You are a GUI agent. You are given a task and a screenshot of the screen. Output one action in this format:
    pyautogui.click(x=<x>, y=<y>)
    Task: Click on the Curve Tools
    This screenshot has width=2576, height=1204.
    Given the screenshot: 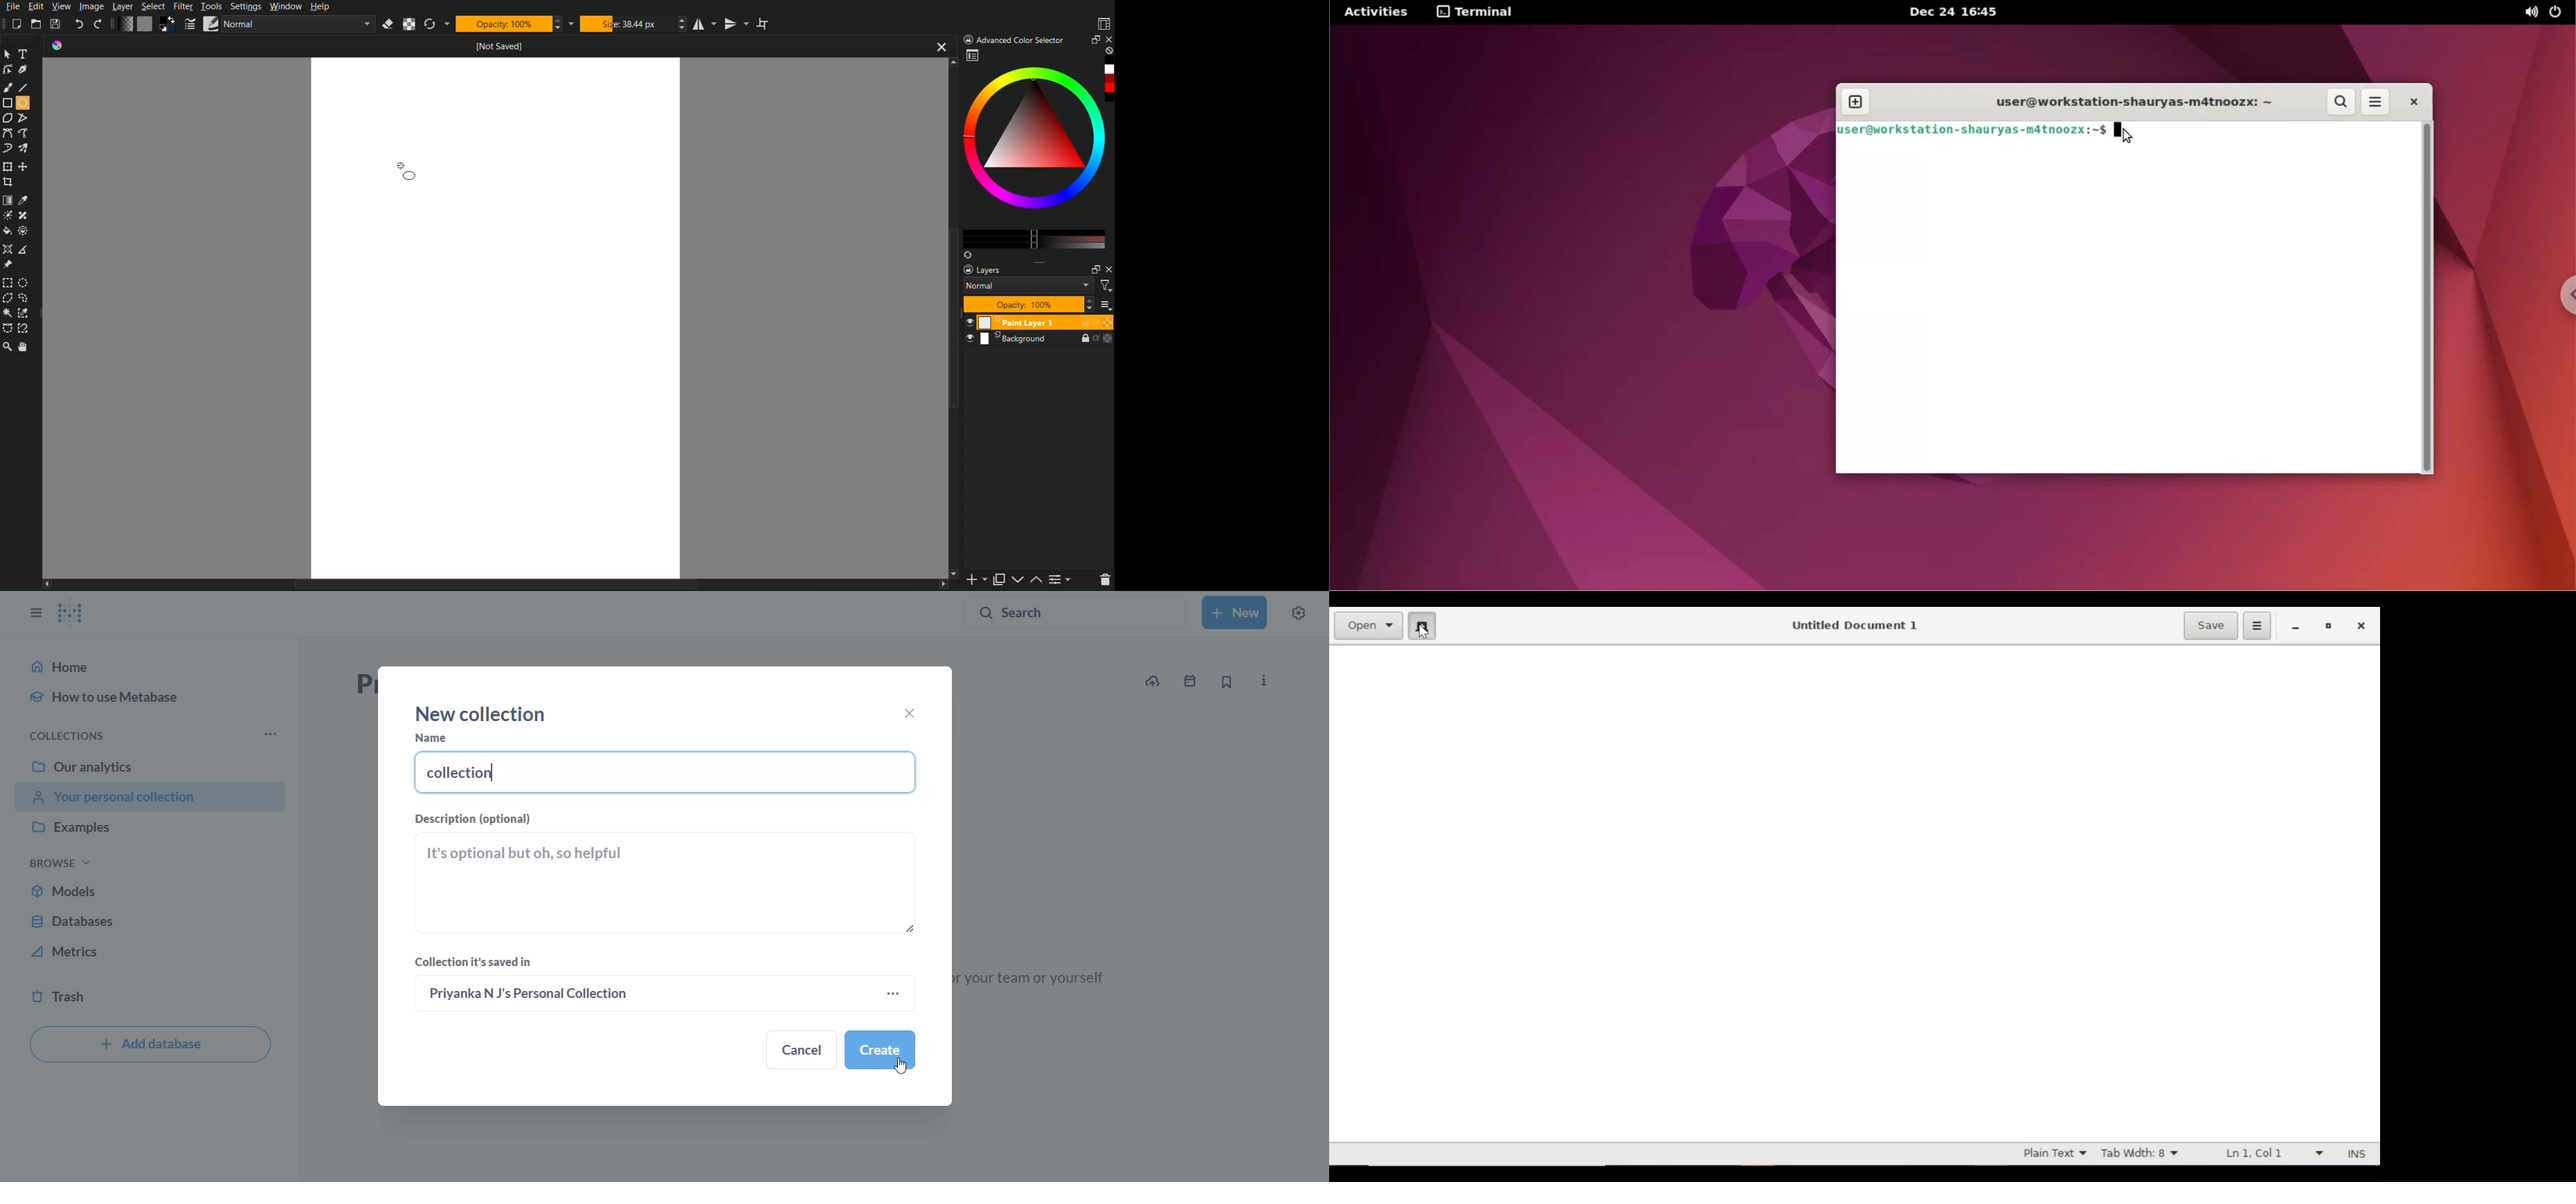 What is the action you would take?
    pyautogui.click(x=8, y=134)
    